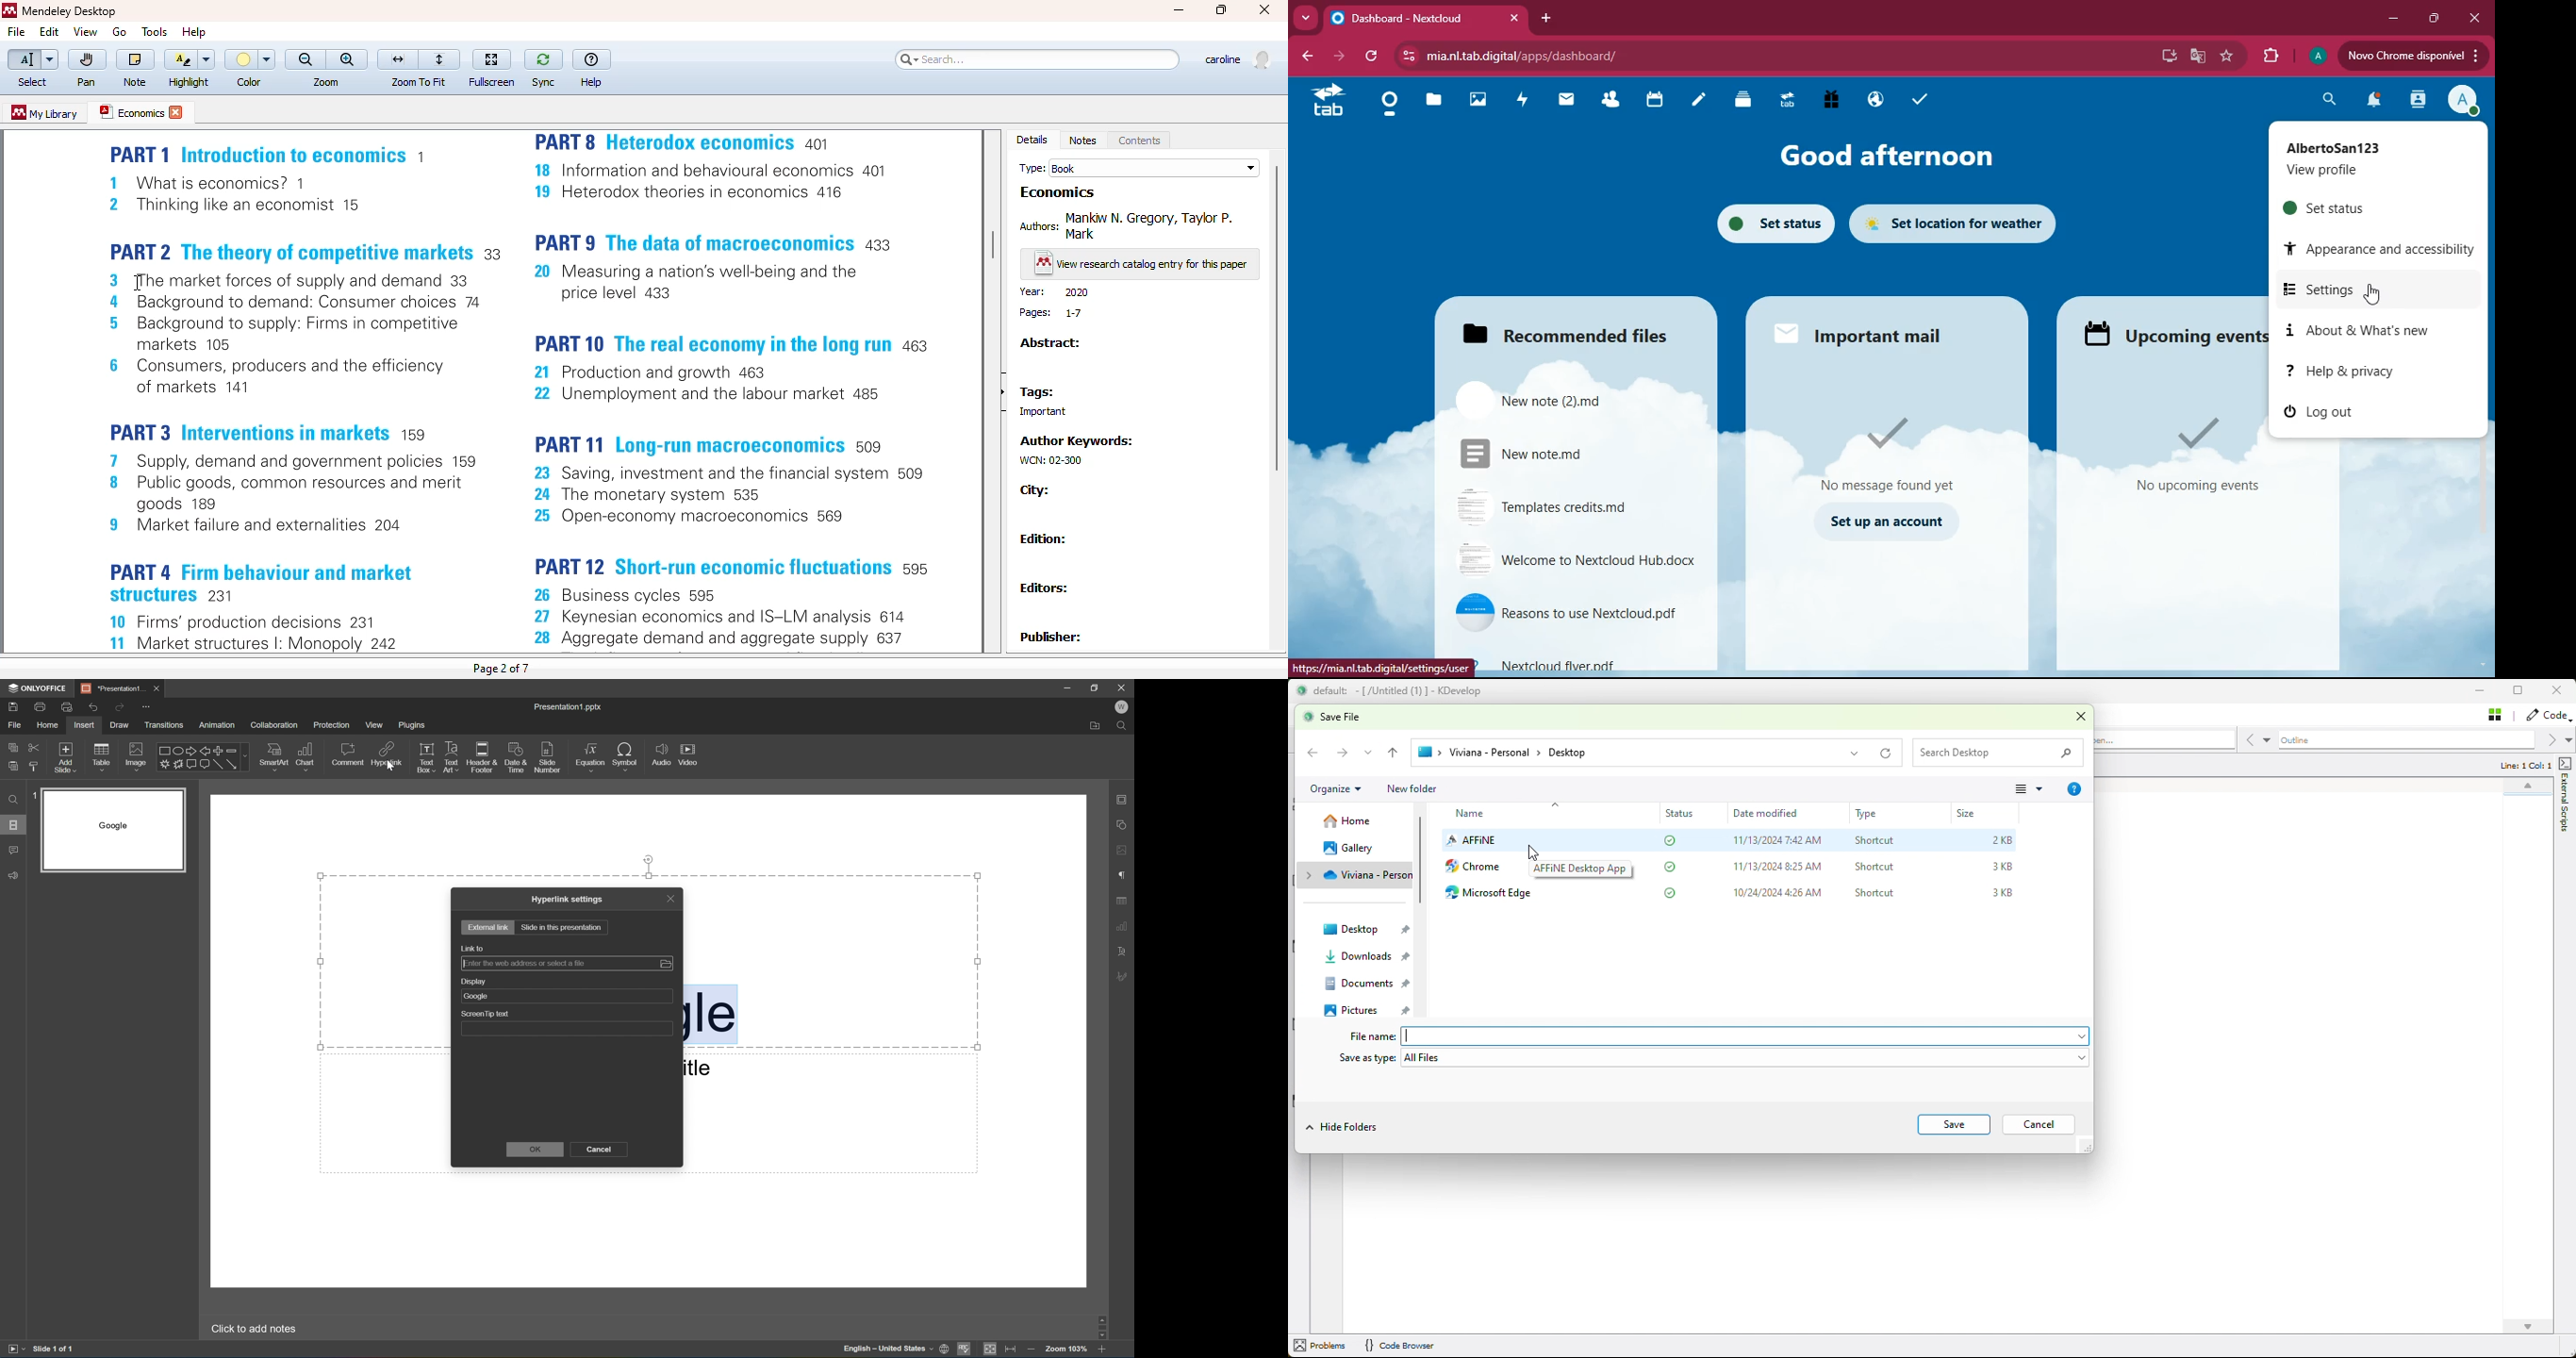 The image size is (2576, 1372). I want to click on Zoom, so click(328, 79).